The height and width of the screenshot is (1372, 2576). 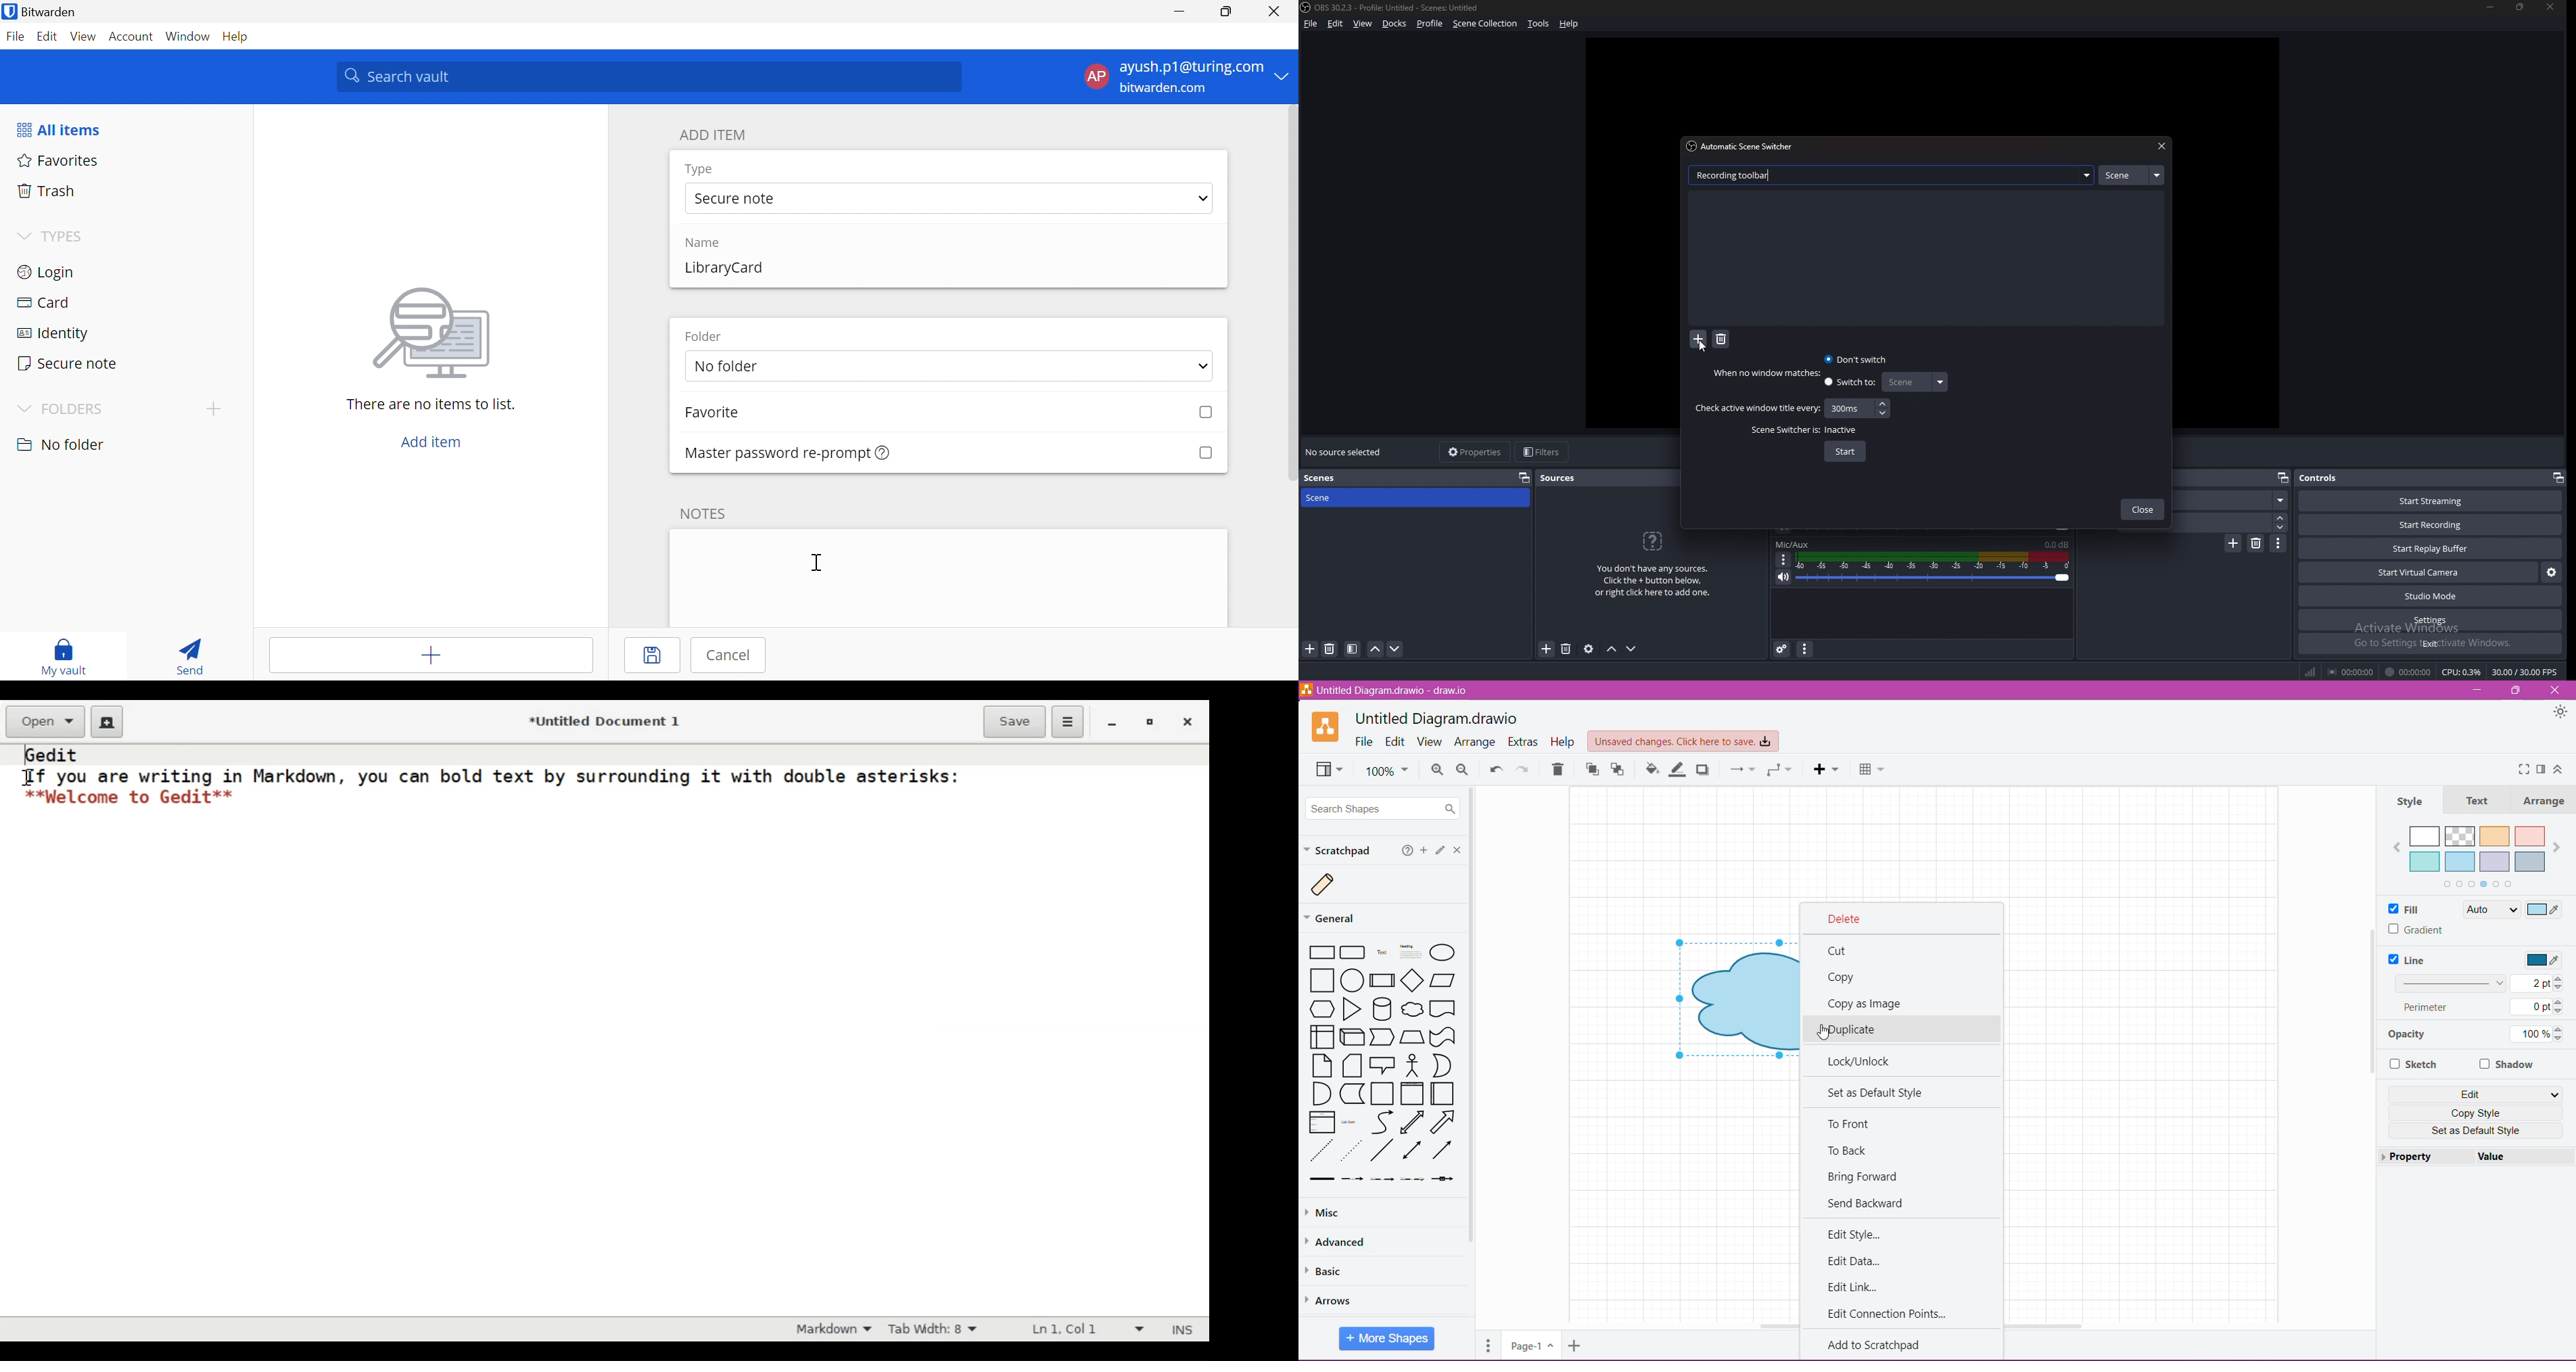 What do you see at coordinates (1631, 649) in the screenshot?
I see `move source down` at bounding box center [1631, 649].